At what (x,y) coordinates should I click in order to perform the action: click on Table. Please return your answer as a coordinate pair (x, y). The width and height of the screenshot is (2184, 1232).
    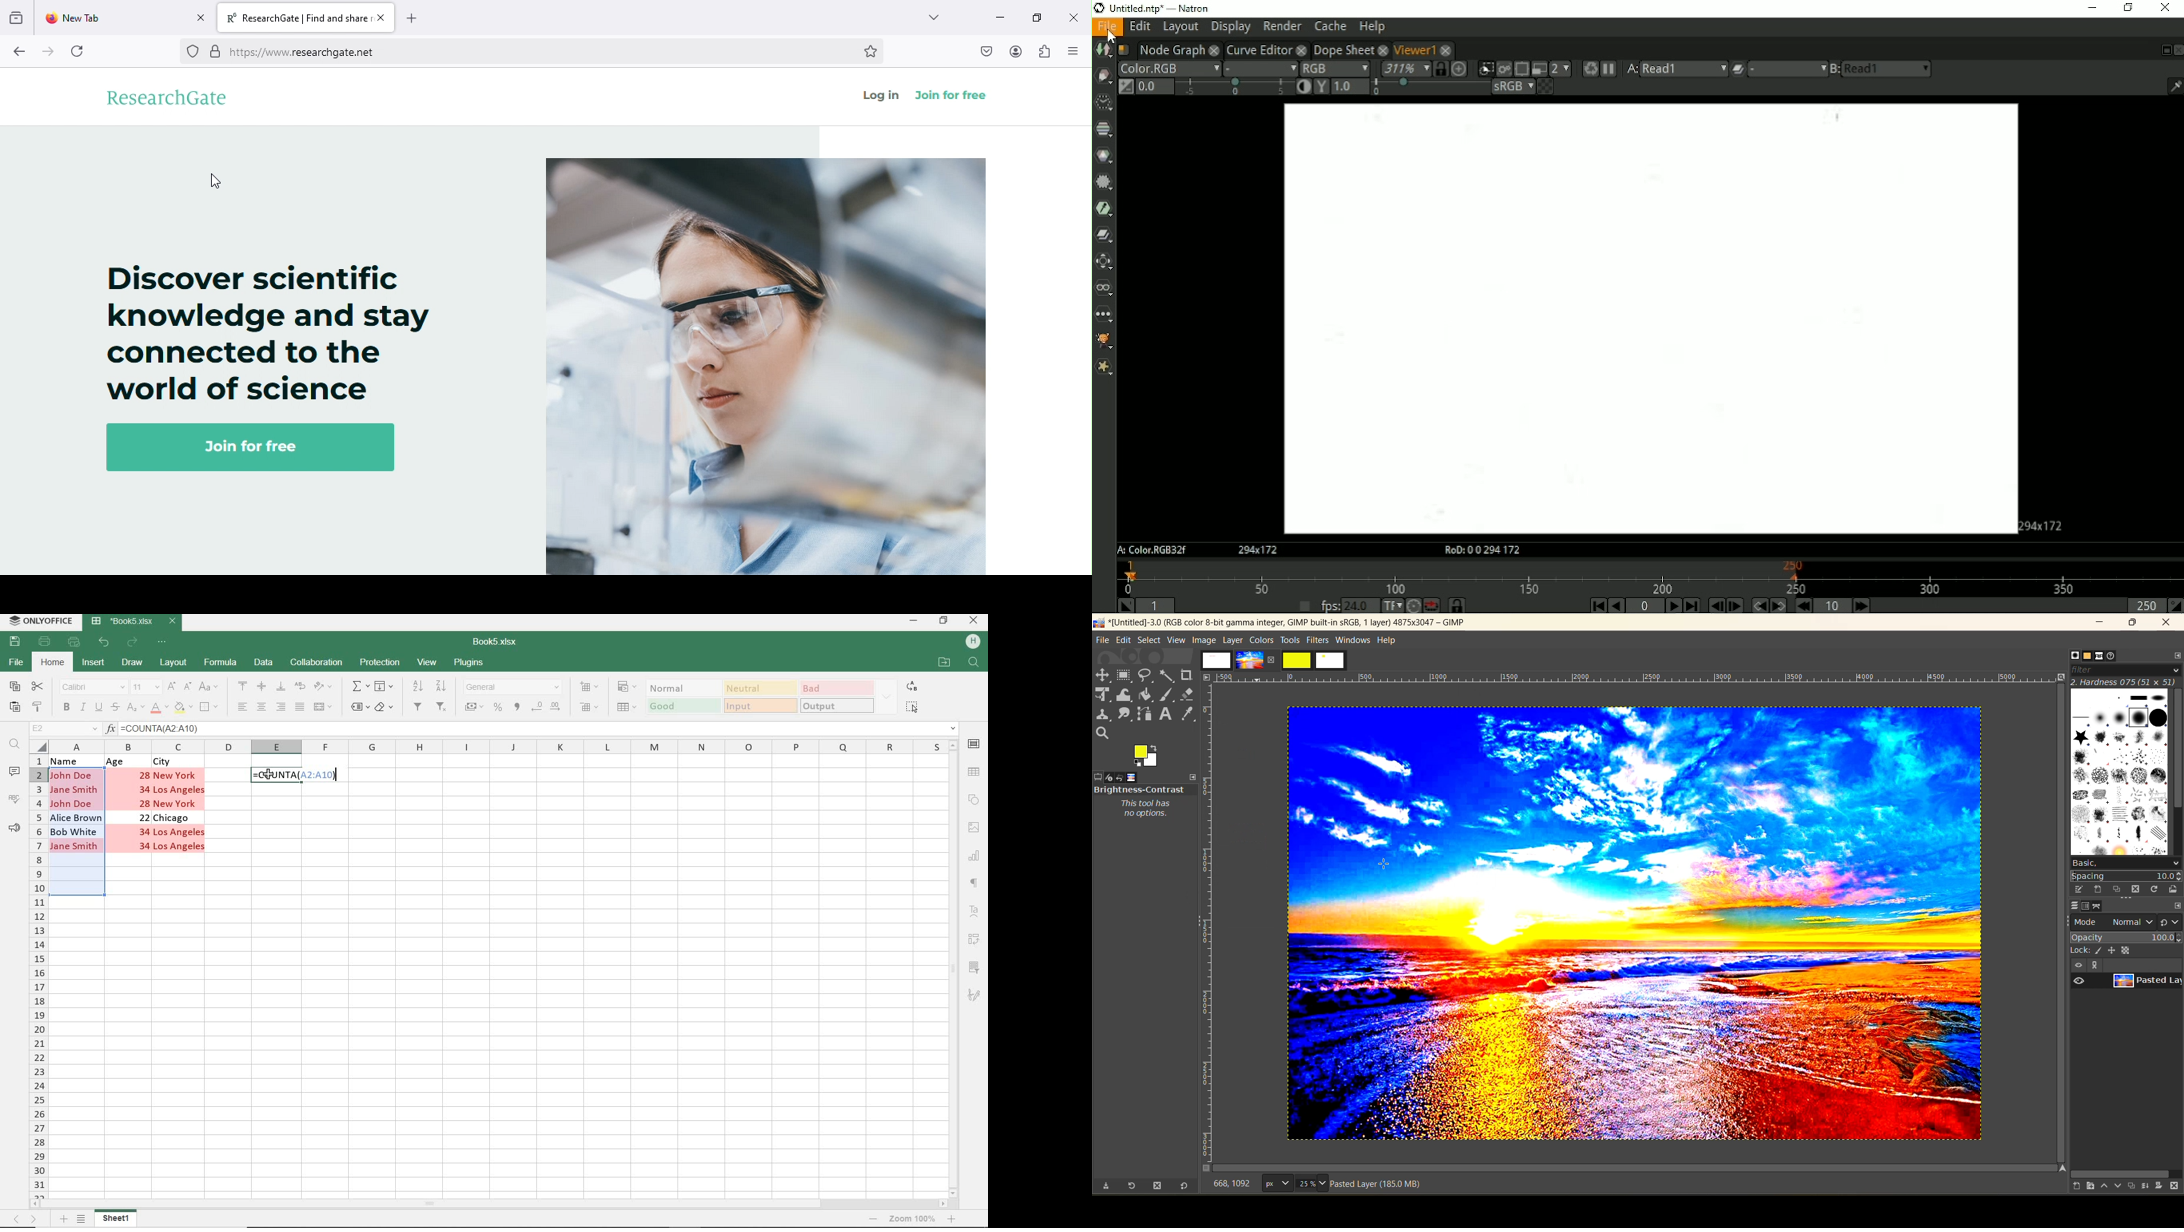
    Looking at the image, I should click on (975, 771).